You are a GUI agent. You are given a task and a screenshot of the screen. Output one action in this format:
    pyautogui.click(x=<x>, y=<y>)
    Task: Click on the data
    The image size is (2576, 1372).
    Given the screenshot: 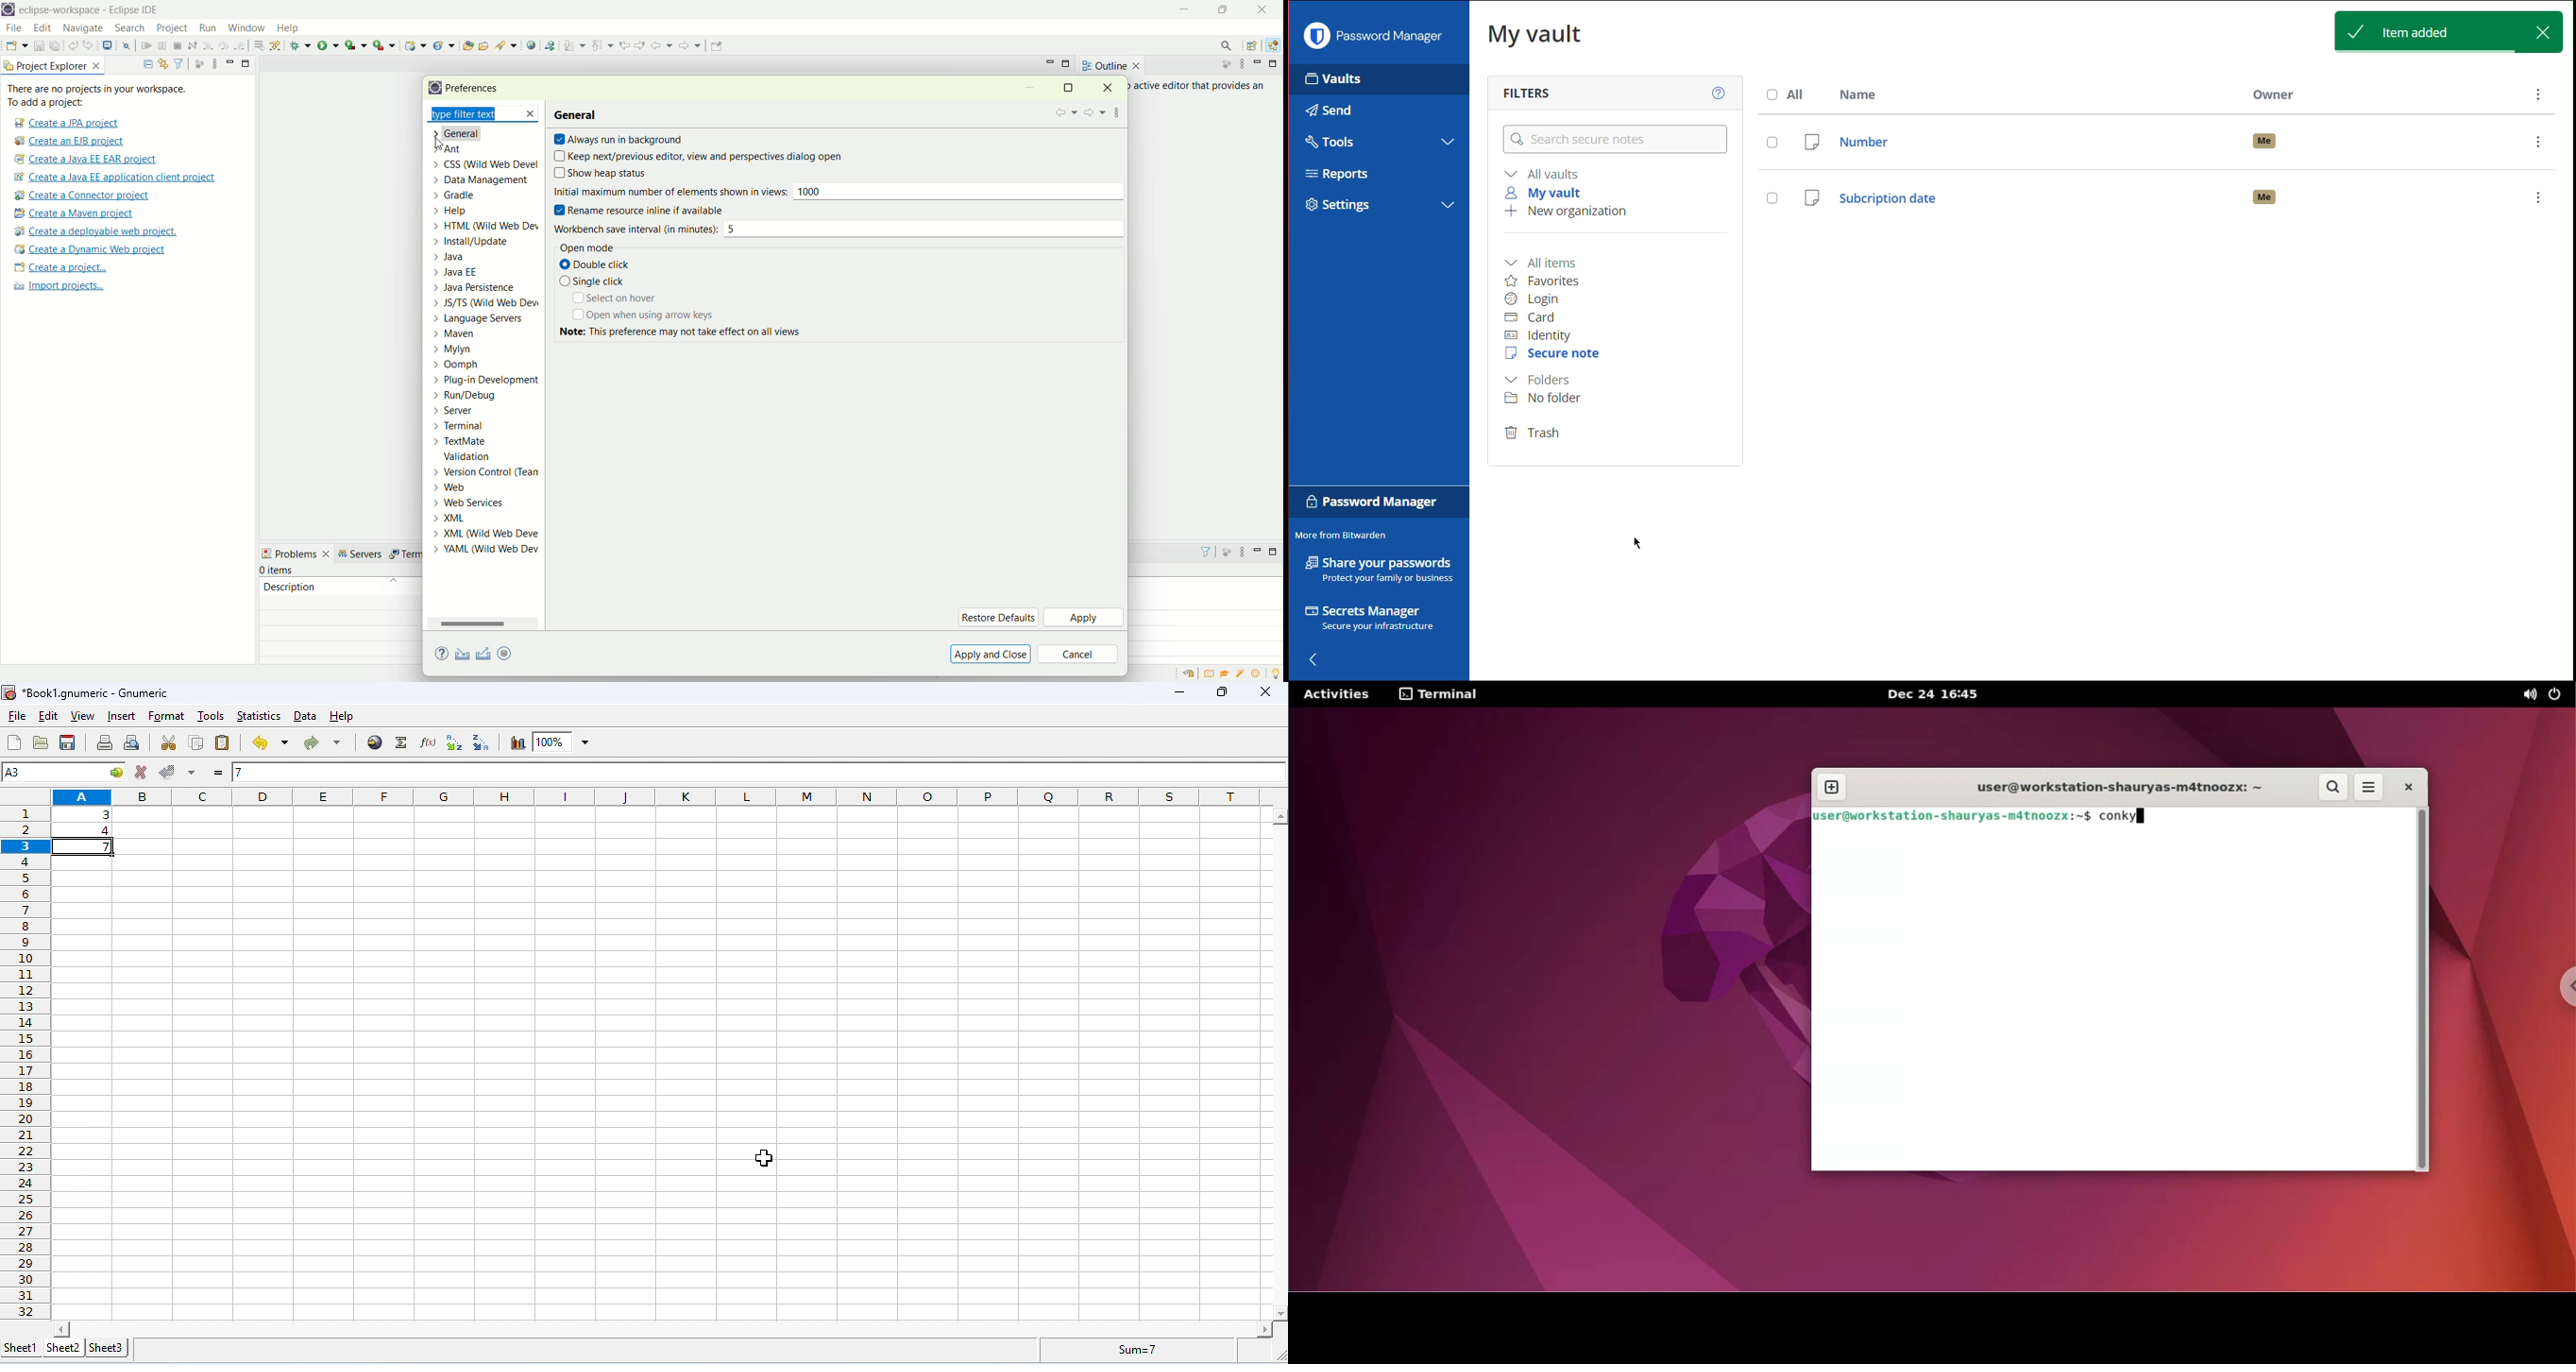 What is the action you would take?
    pyautogui.click(x=89, y=821)
    